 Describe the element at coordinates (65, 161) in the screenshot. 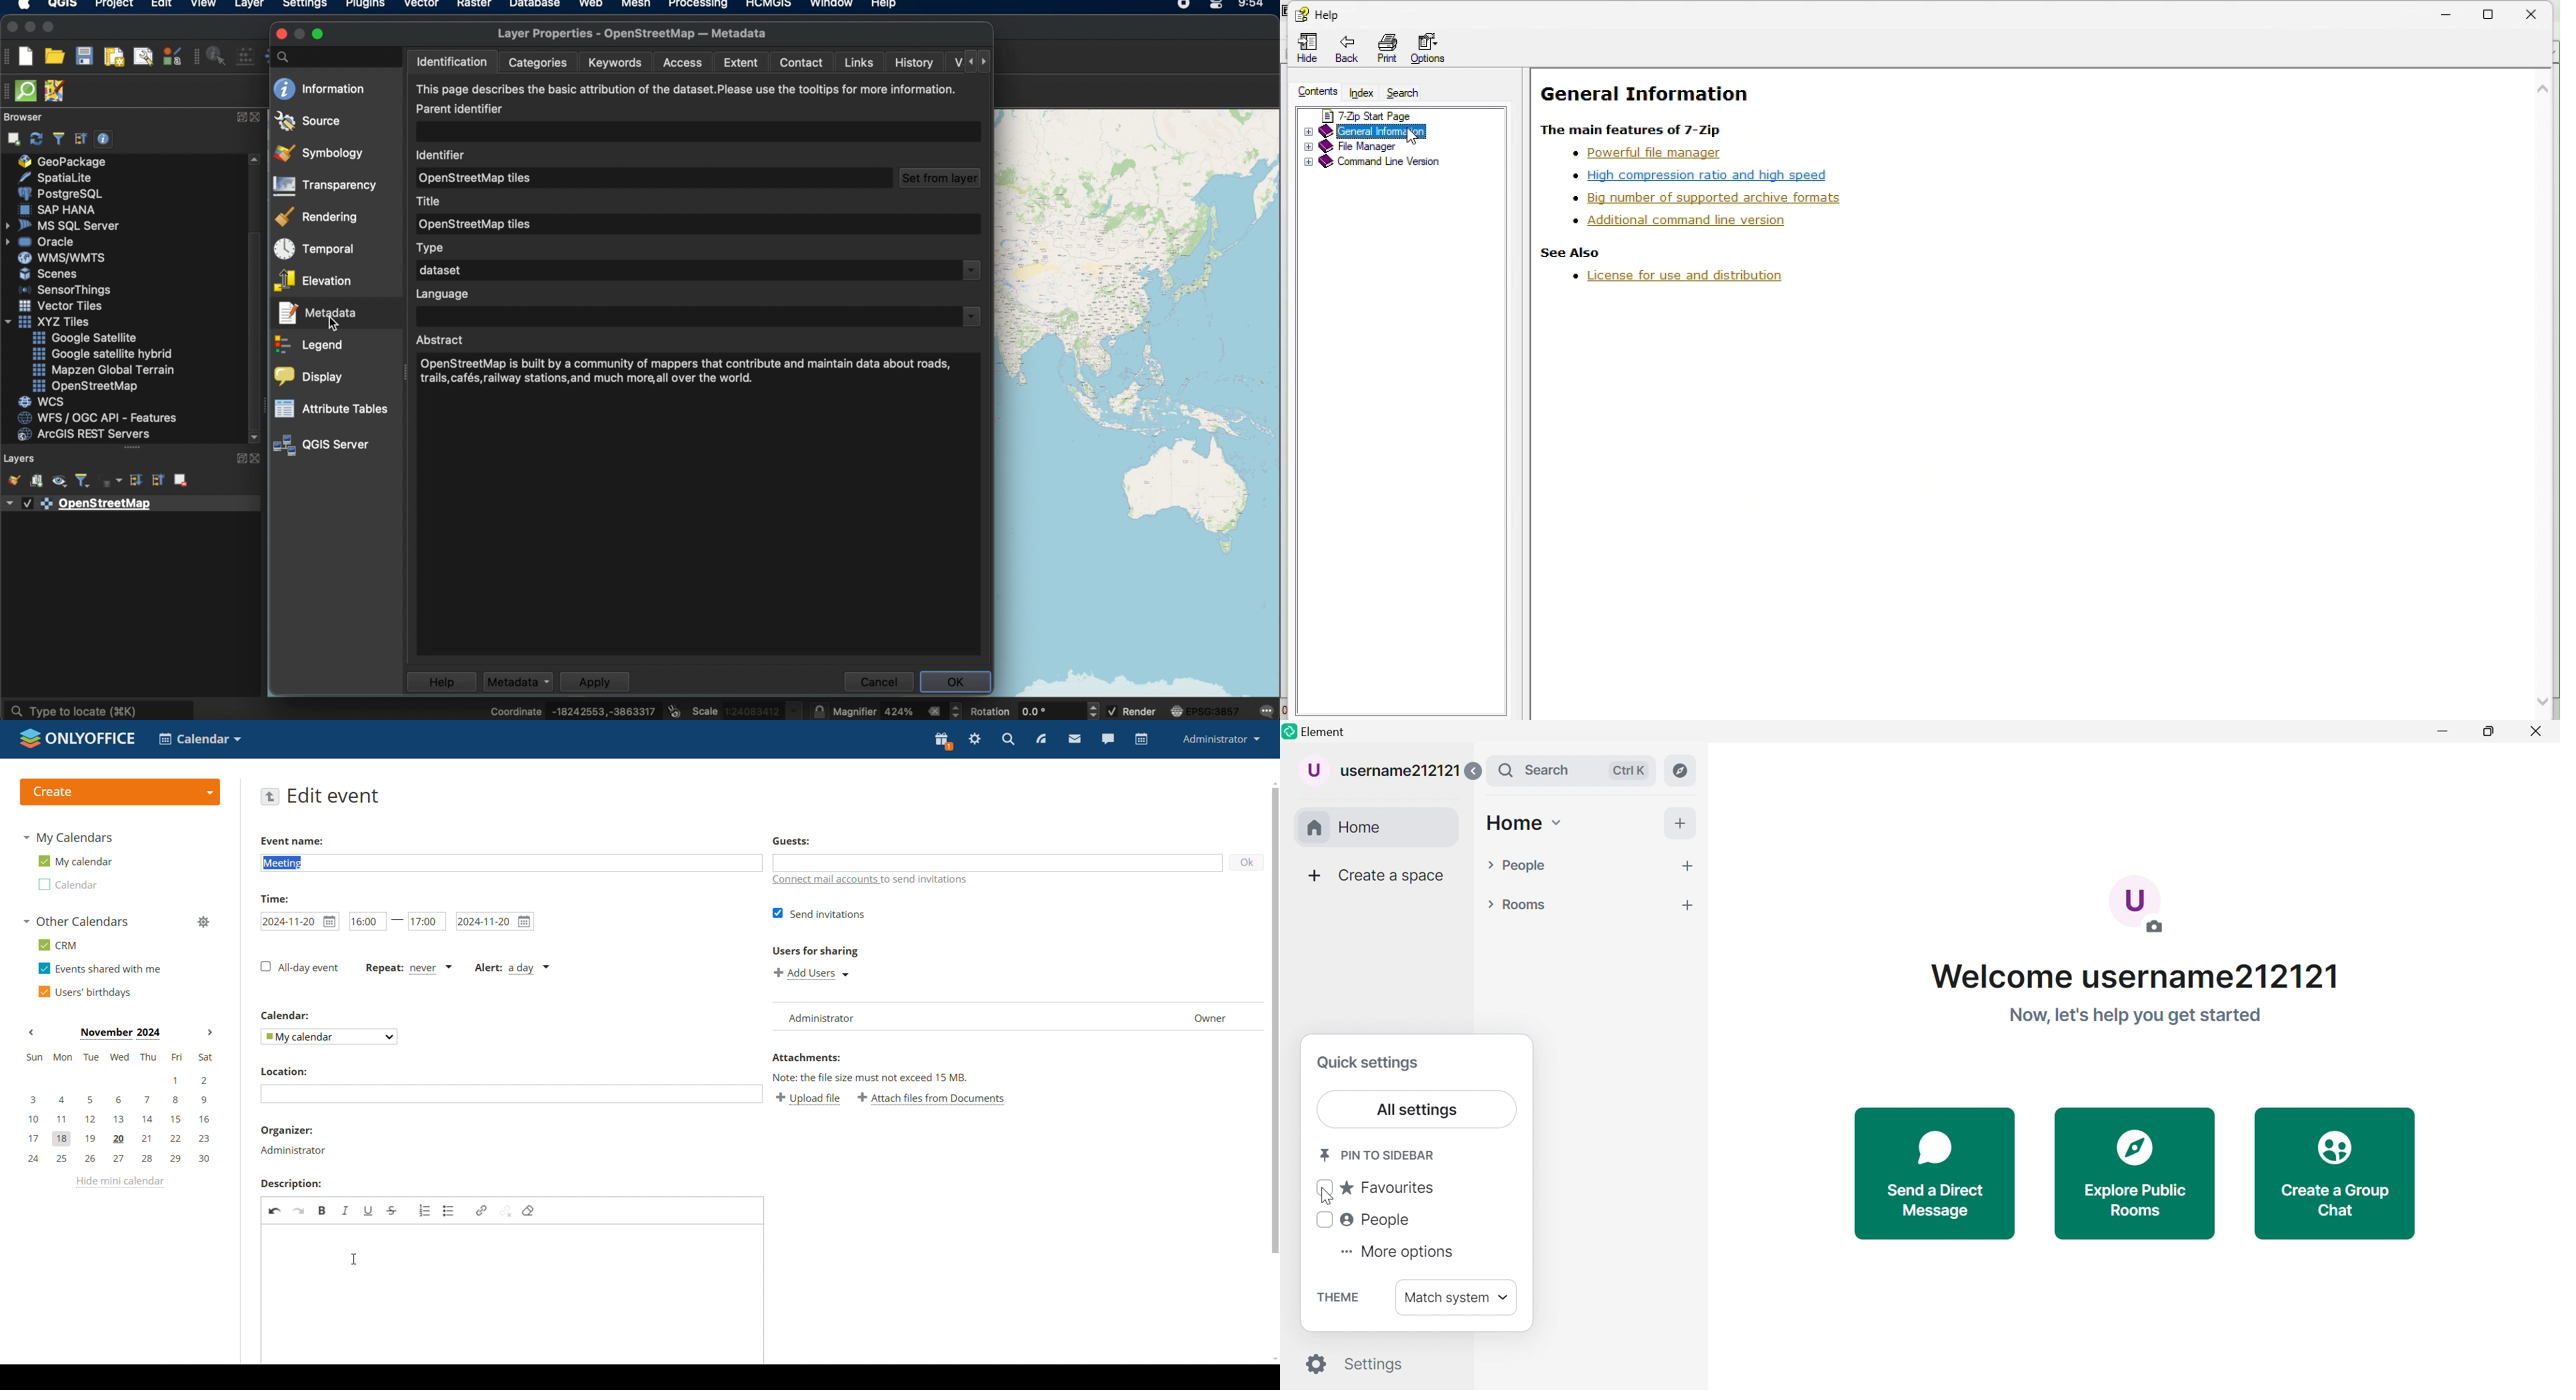

I see `geo package` at that location.